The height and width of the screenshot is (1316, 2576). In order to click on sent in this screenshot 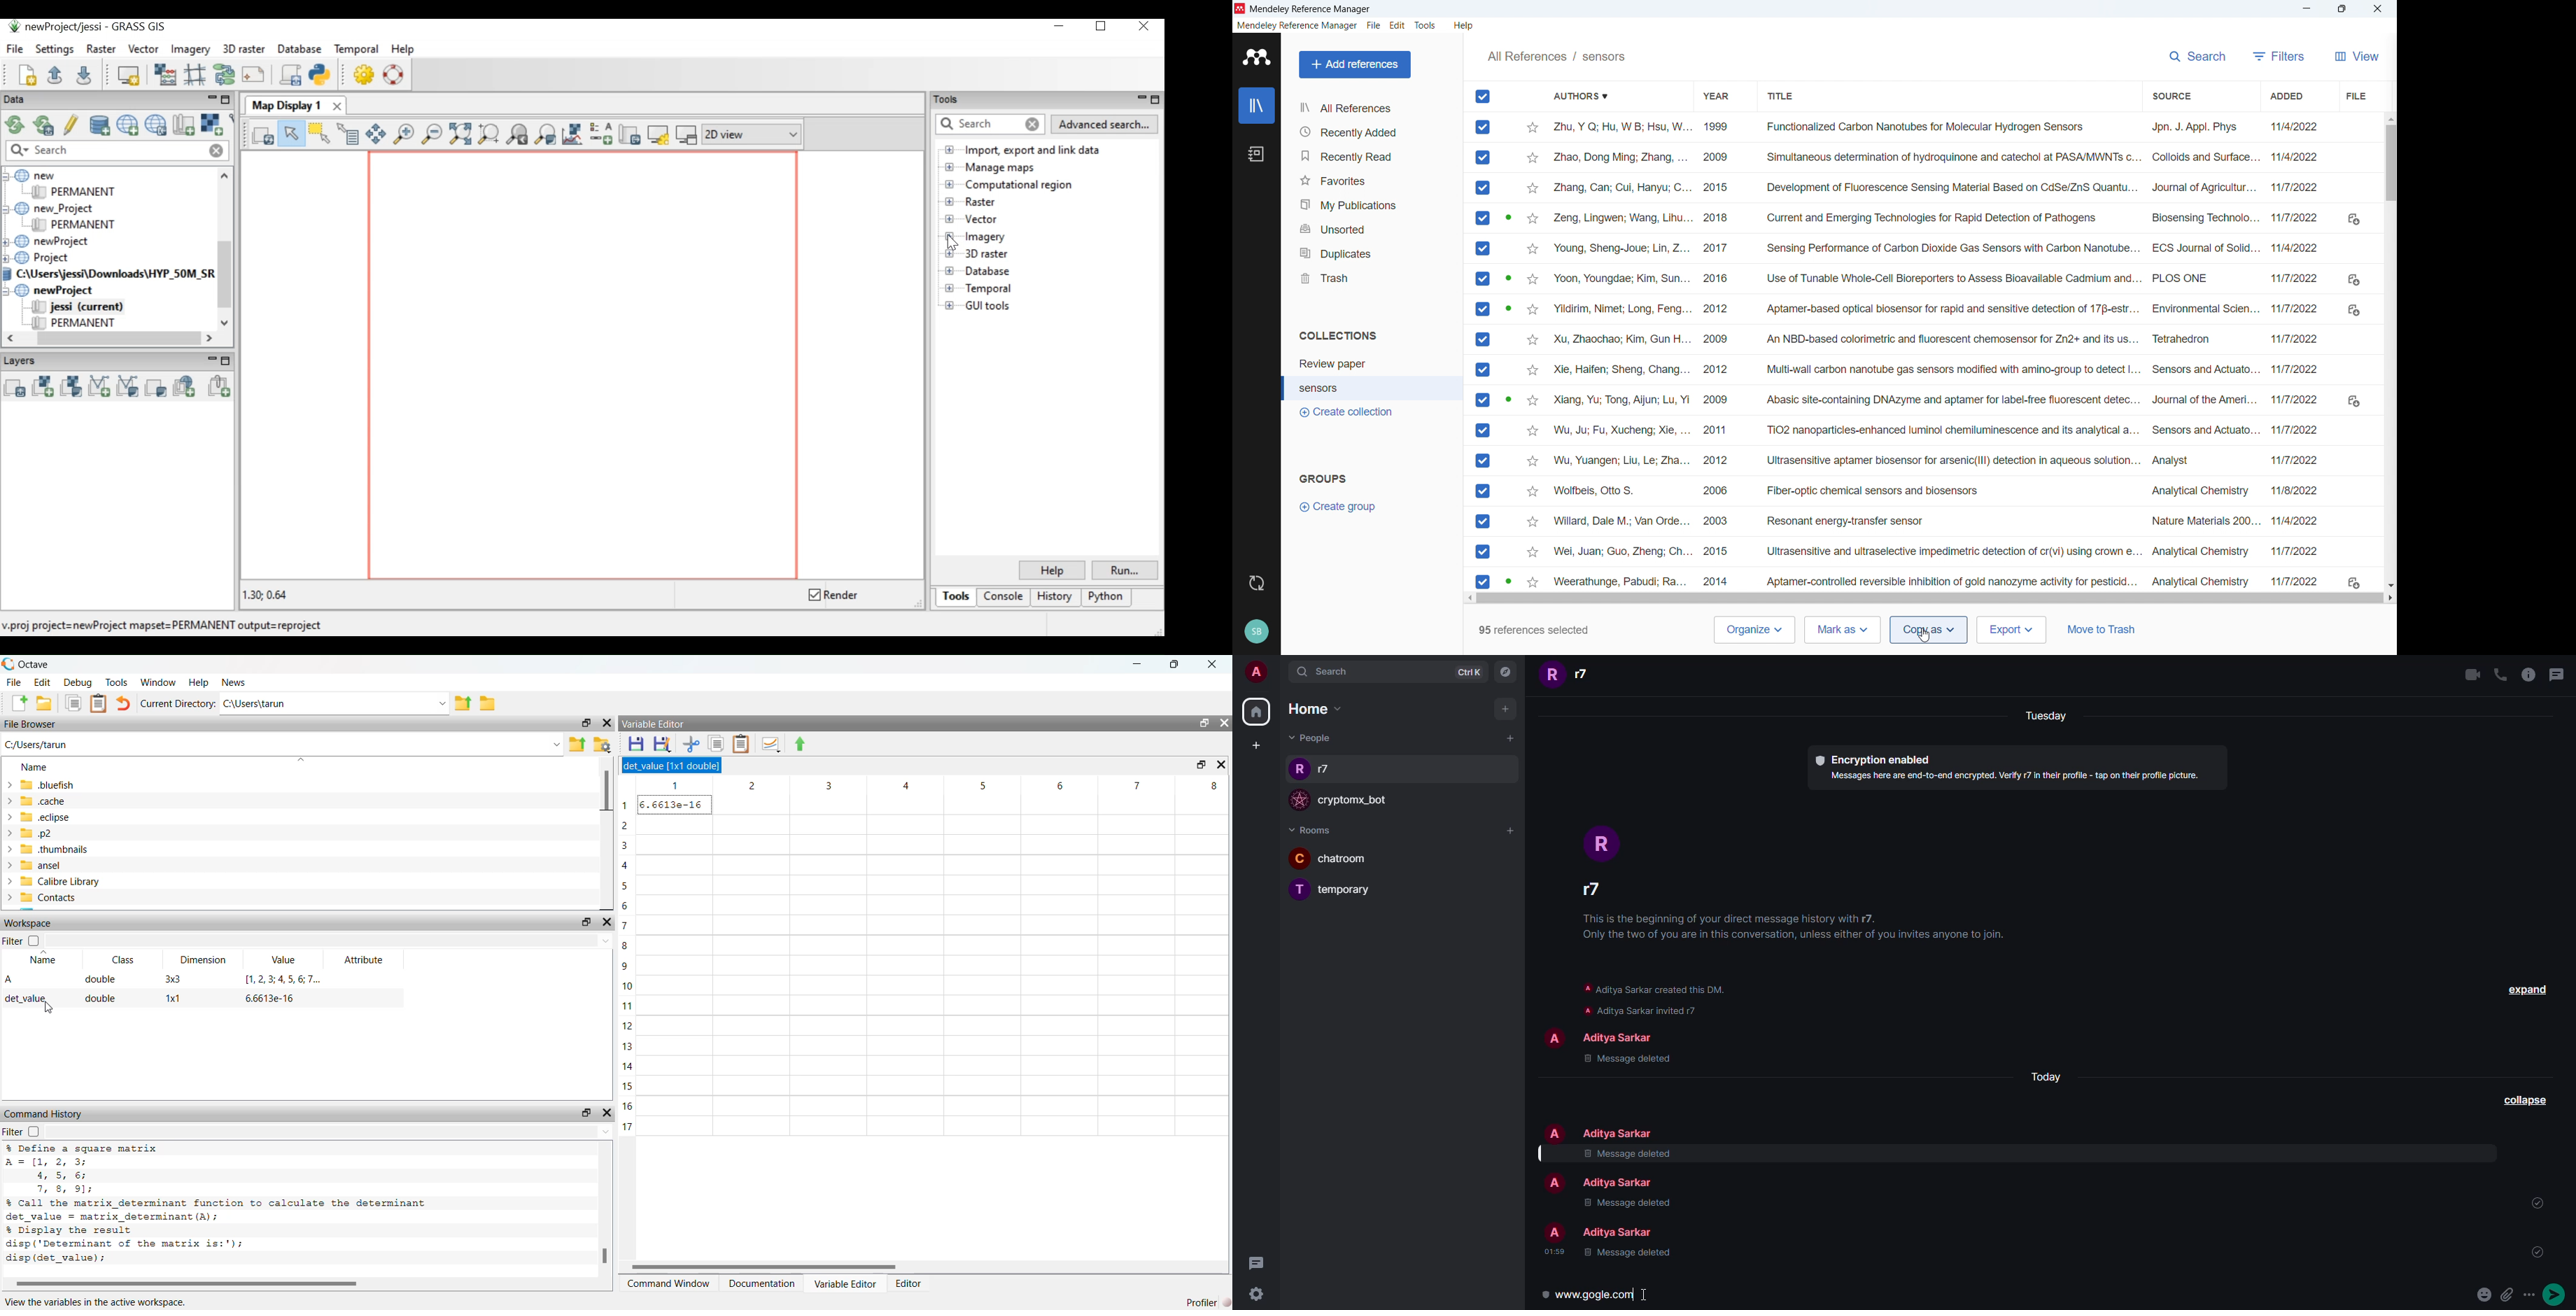, I will do `click(2536, 1251)`.